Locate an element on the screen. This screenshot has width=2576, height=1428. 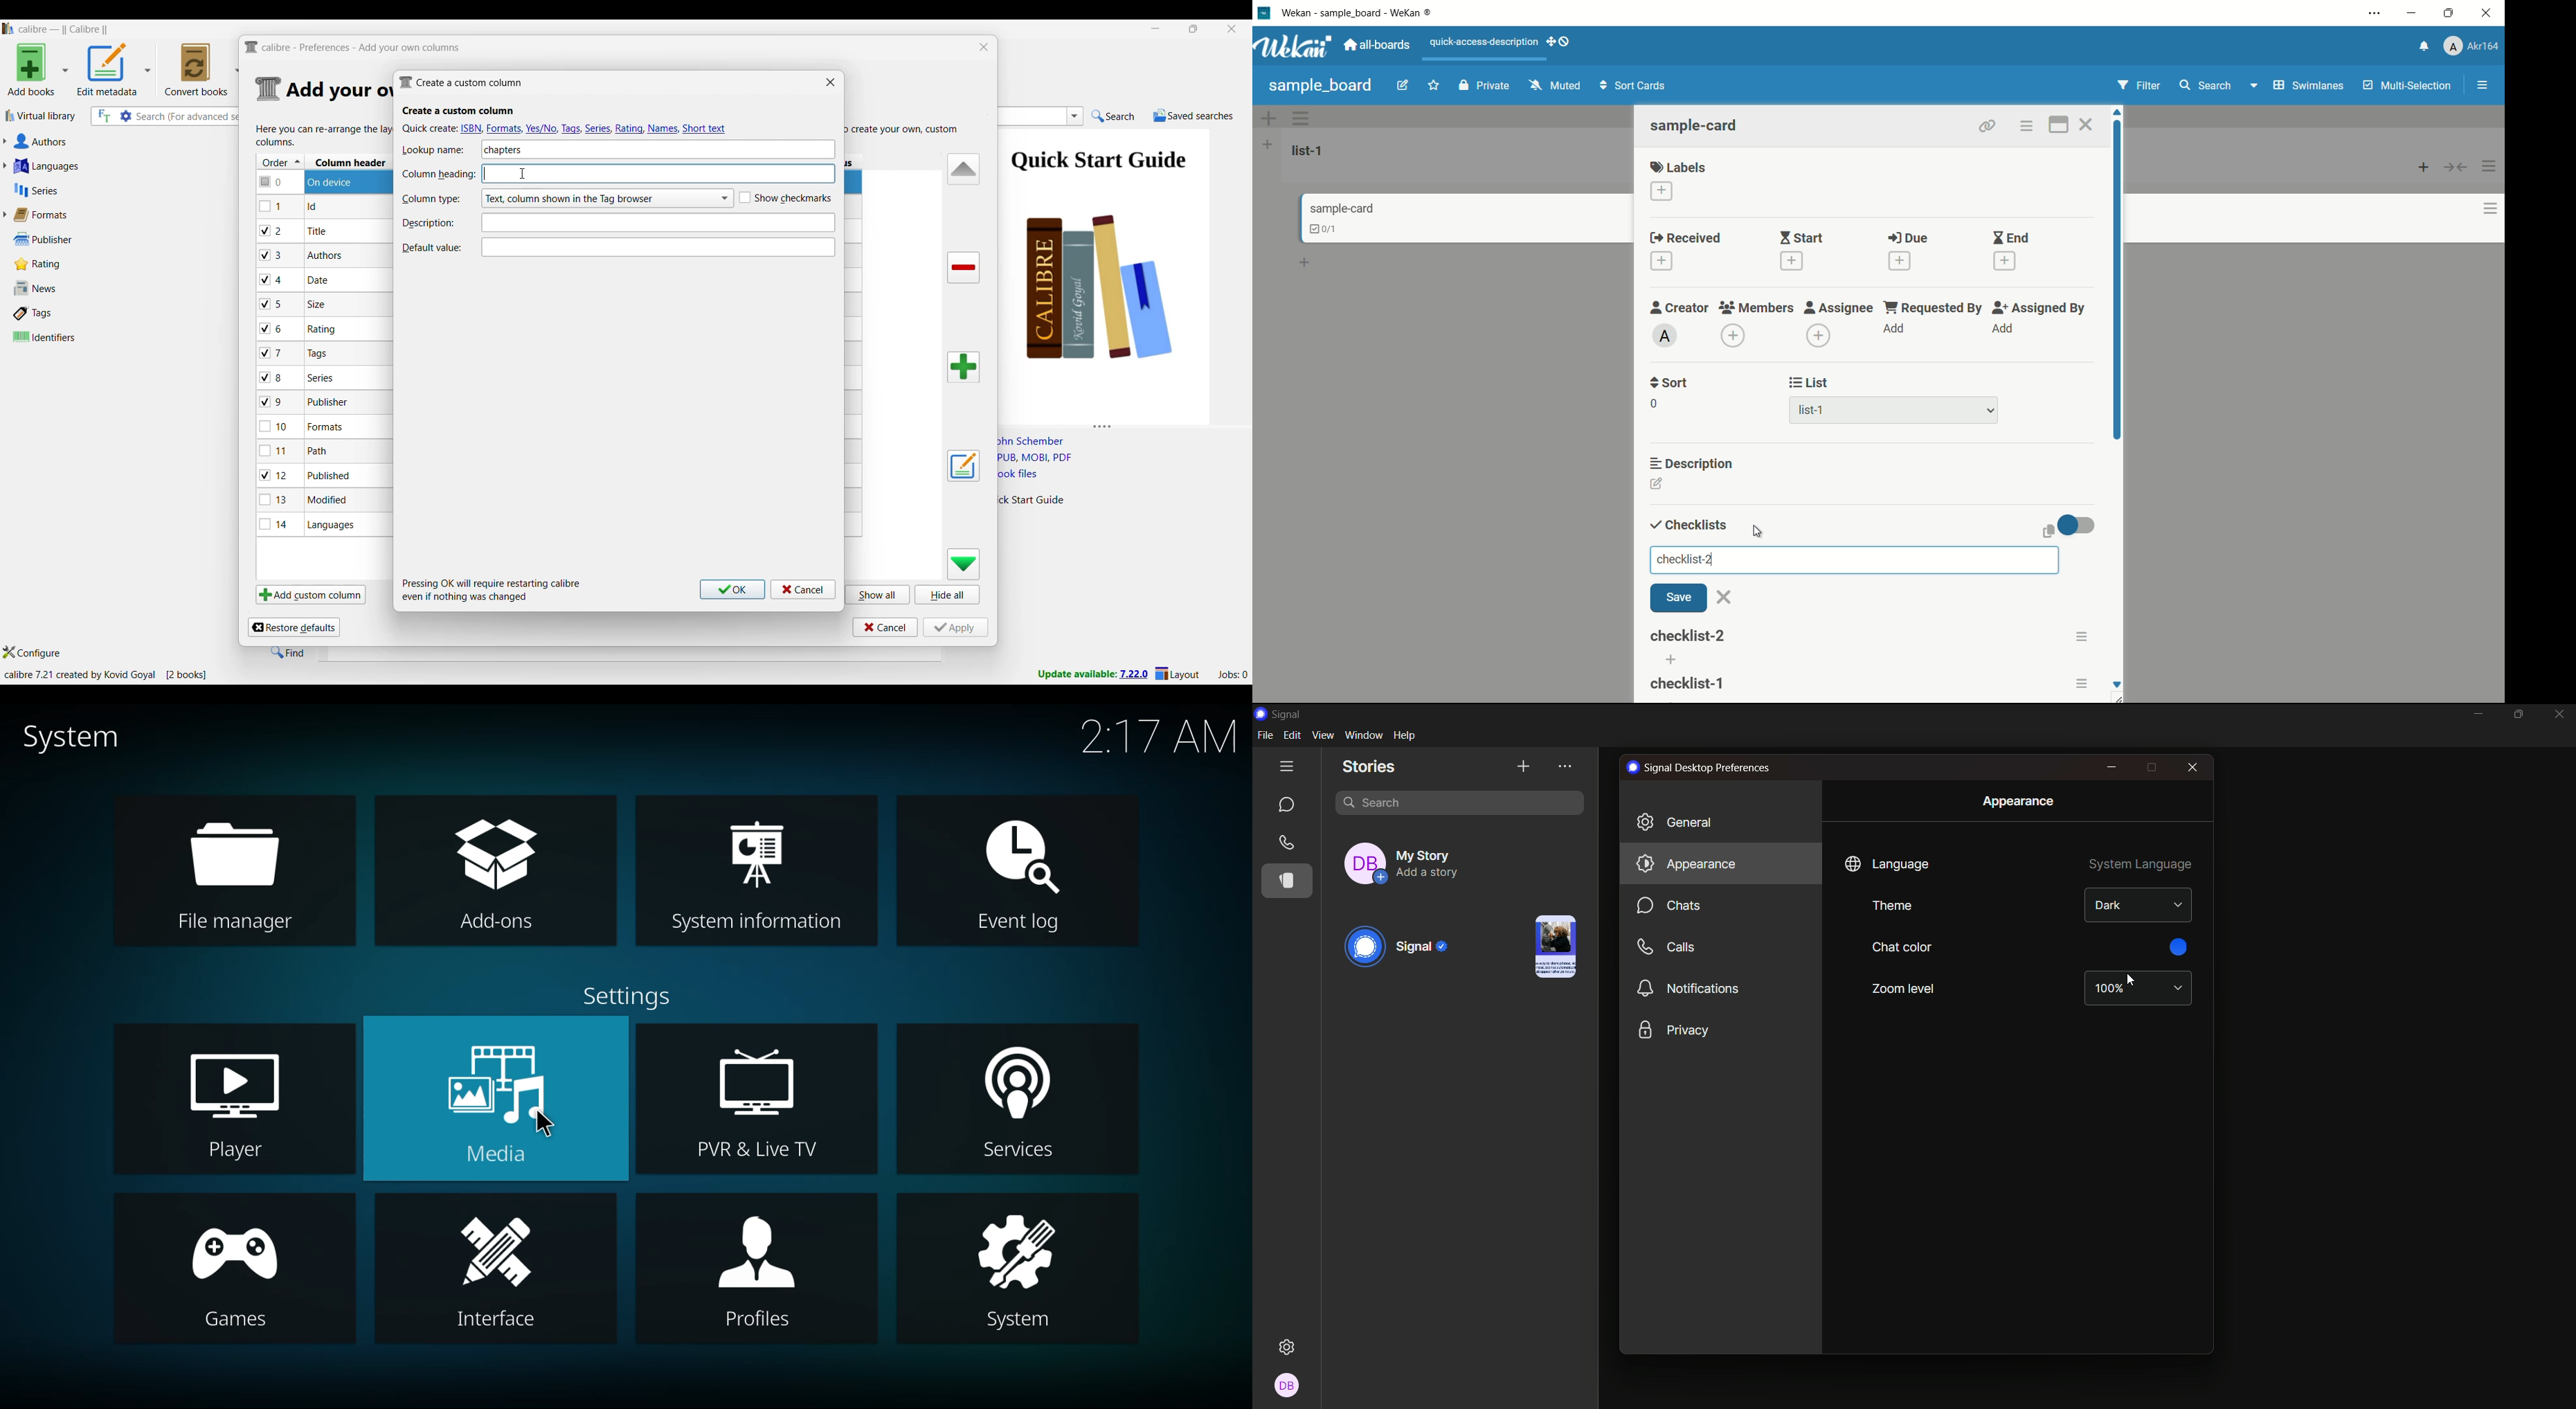
copy link to clipboard is located at coordinates (1986, 126).